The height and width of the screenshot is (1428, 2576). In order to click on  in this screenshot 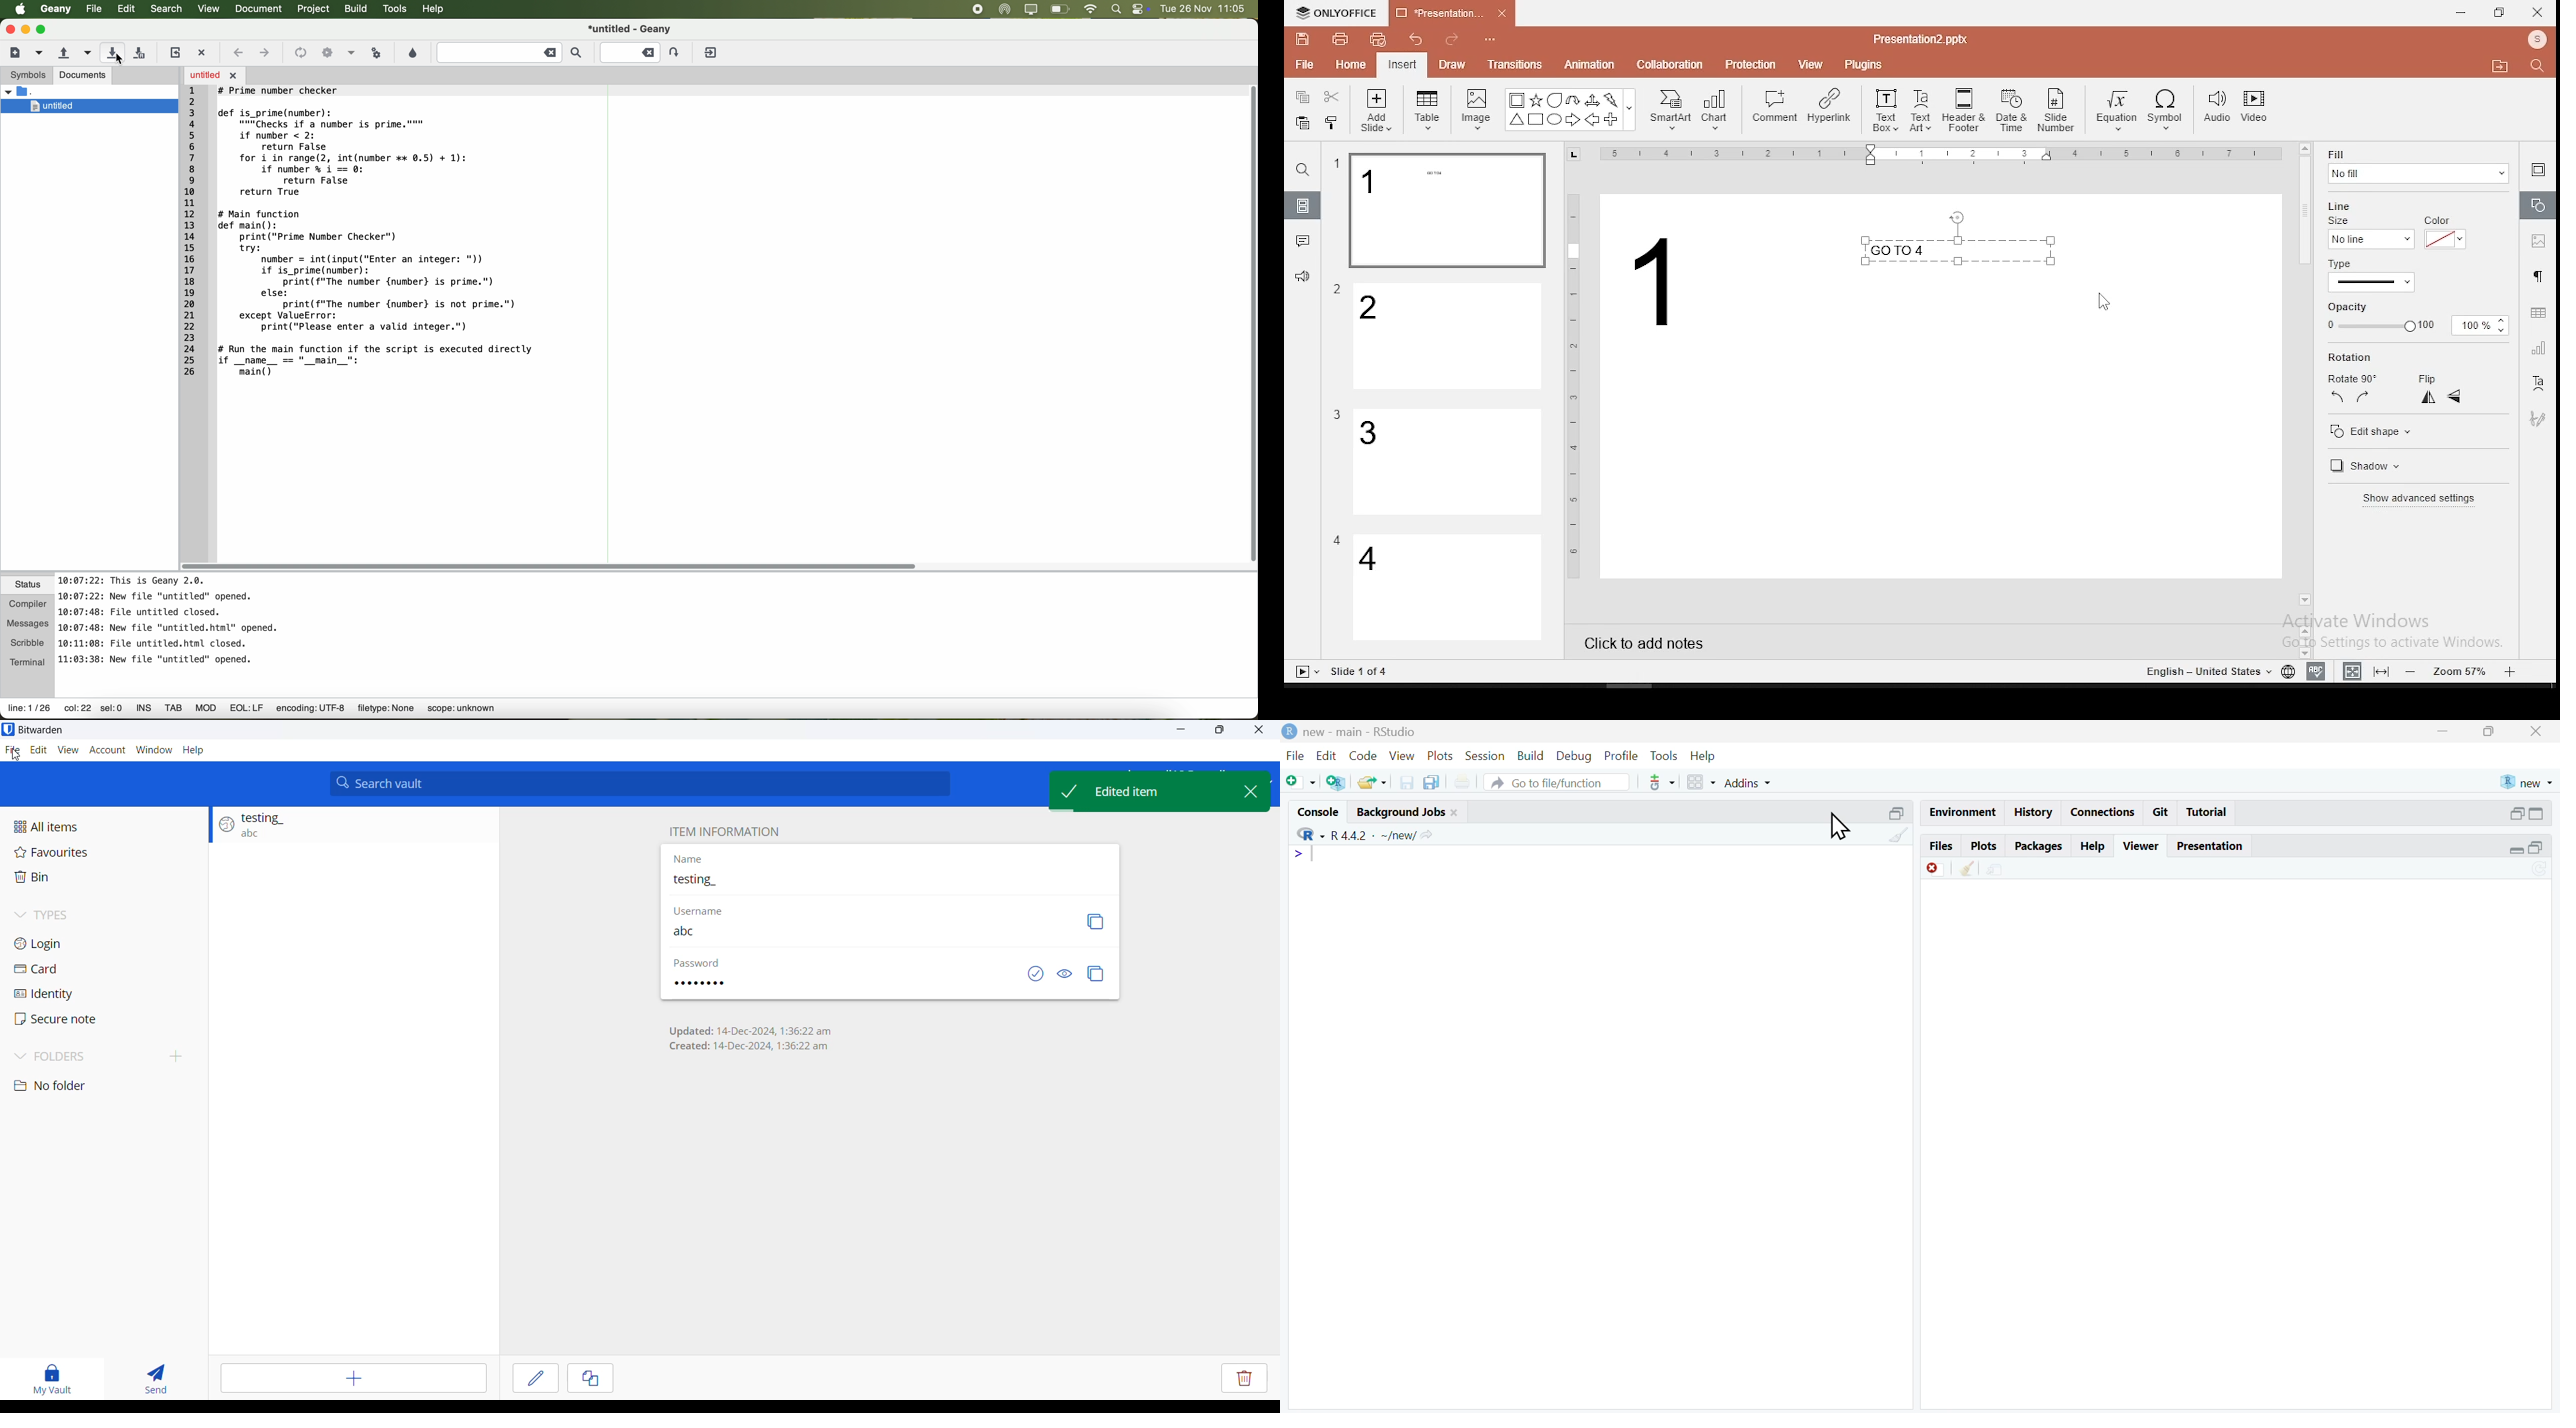, I will do `click(1337, 415)`.